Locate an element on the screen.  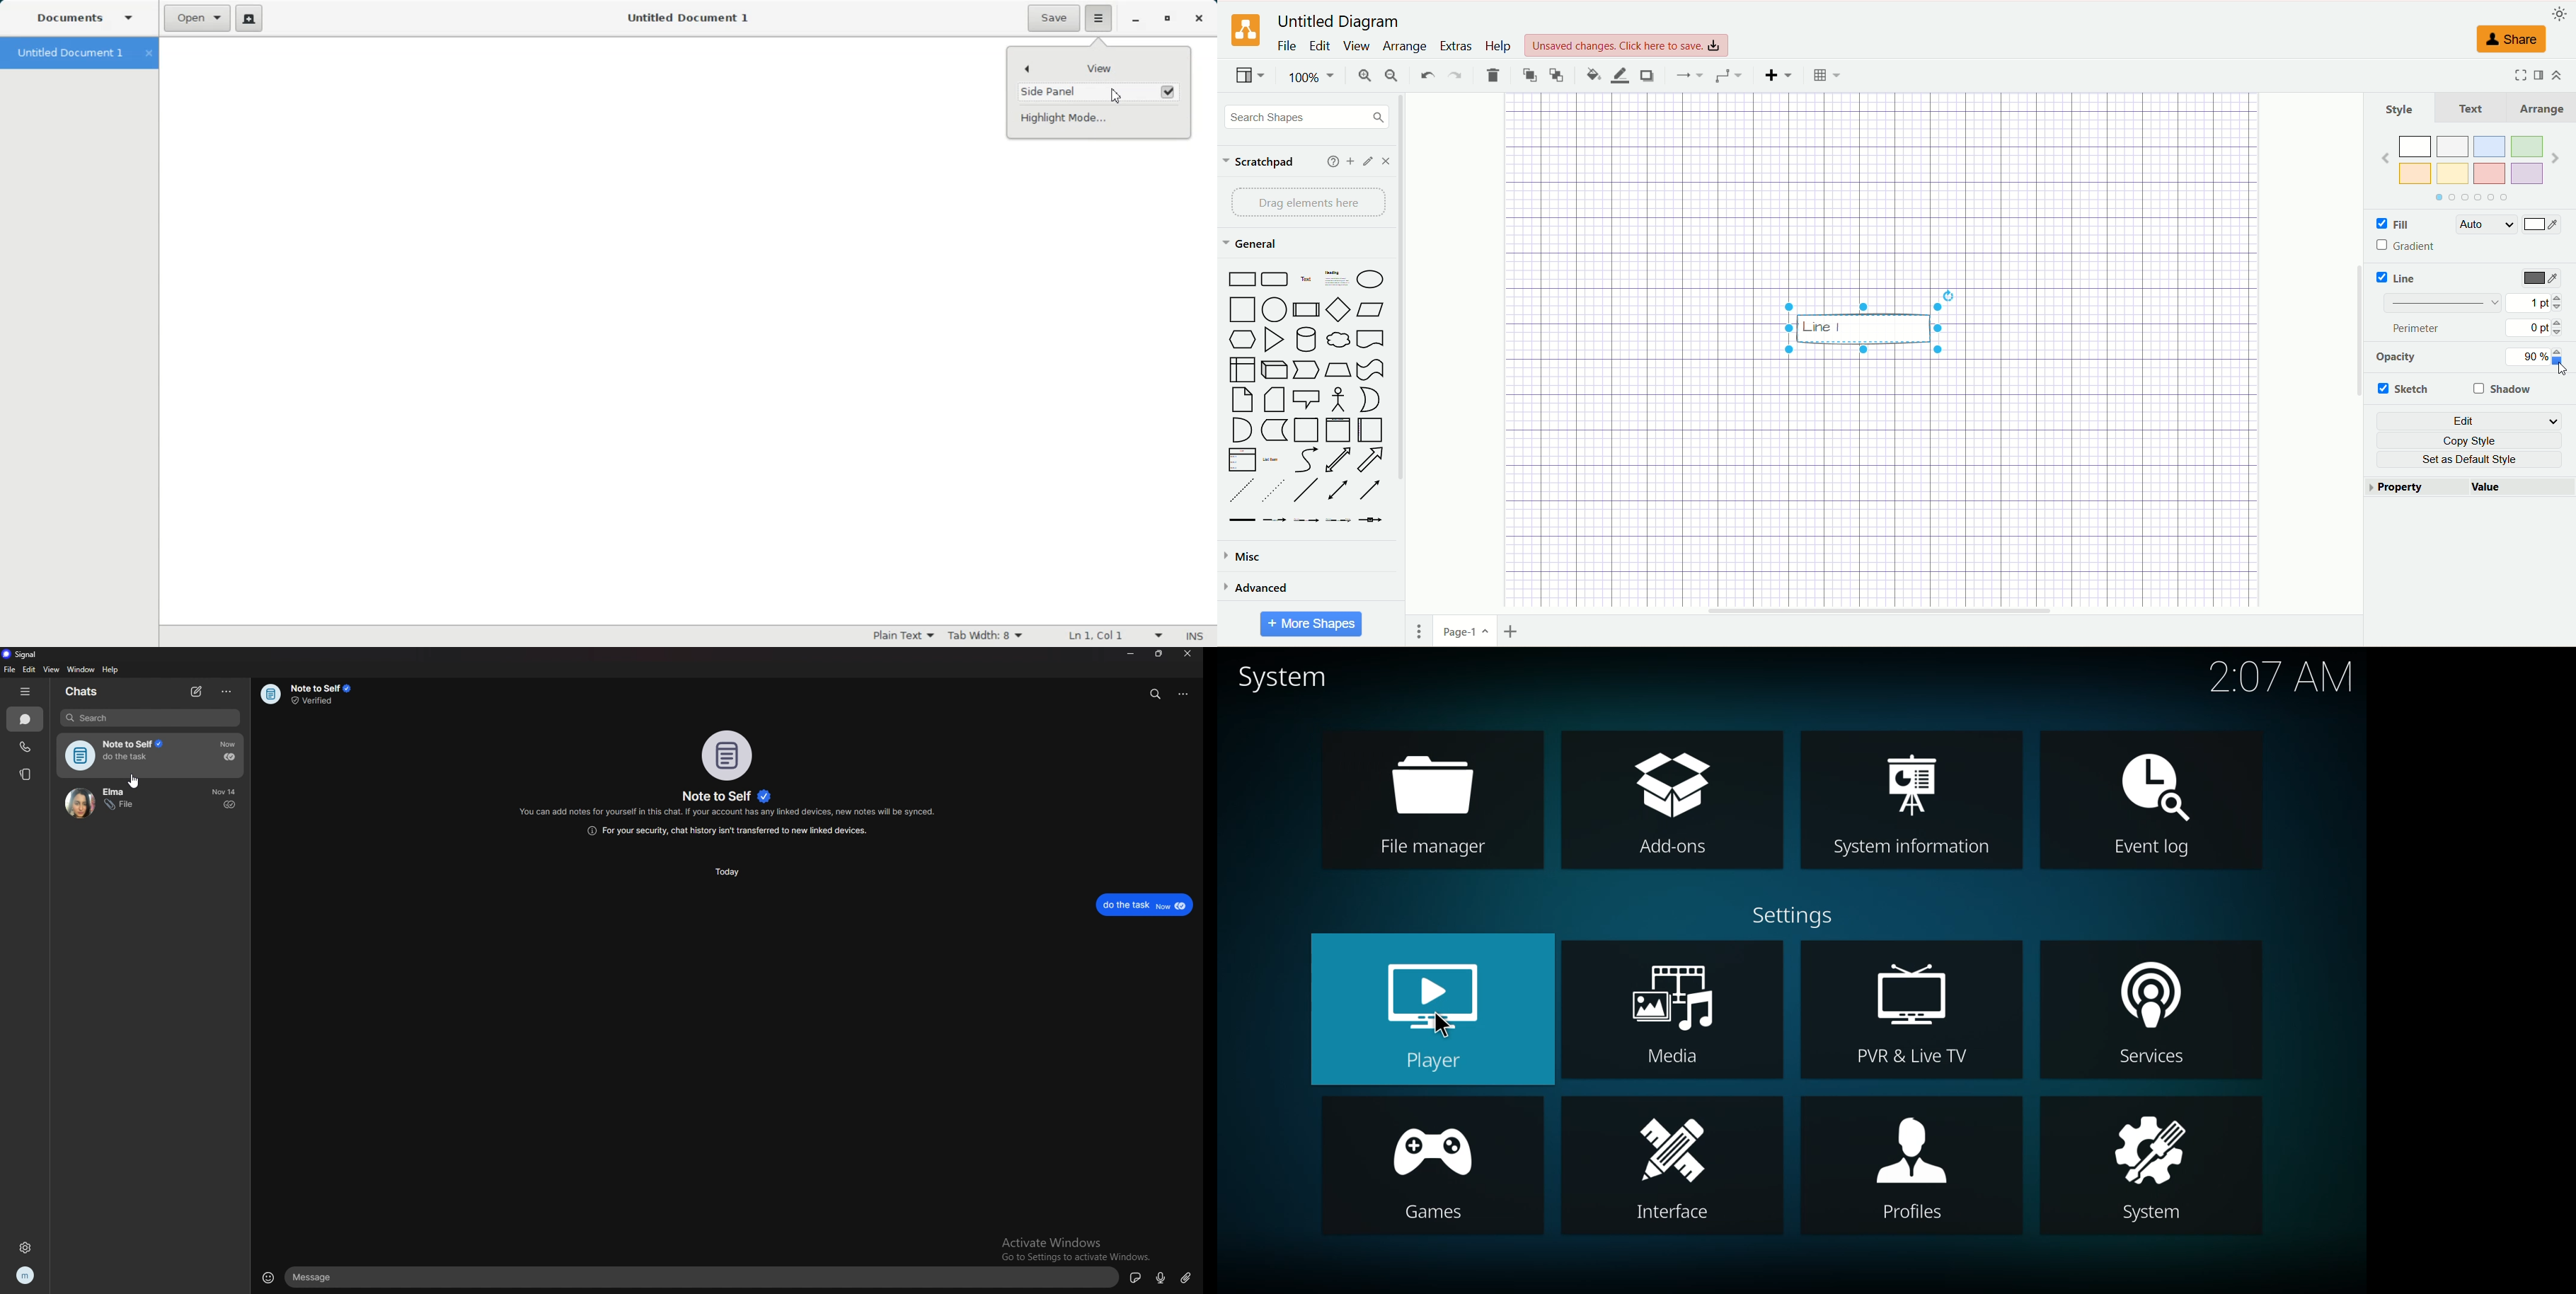
table is located at coordinates (1824, 74).